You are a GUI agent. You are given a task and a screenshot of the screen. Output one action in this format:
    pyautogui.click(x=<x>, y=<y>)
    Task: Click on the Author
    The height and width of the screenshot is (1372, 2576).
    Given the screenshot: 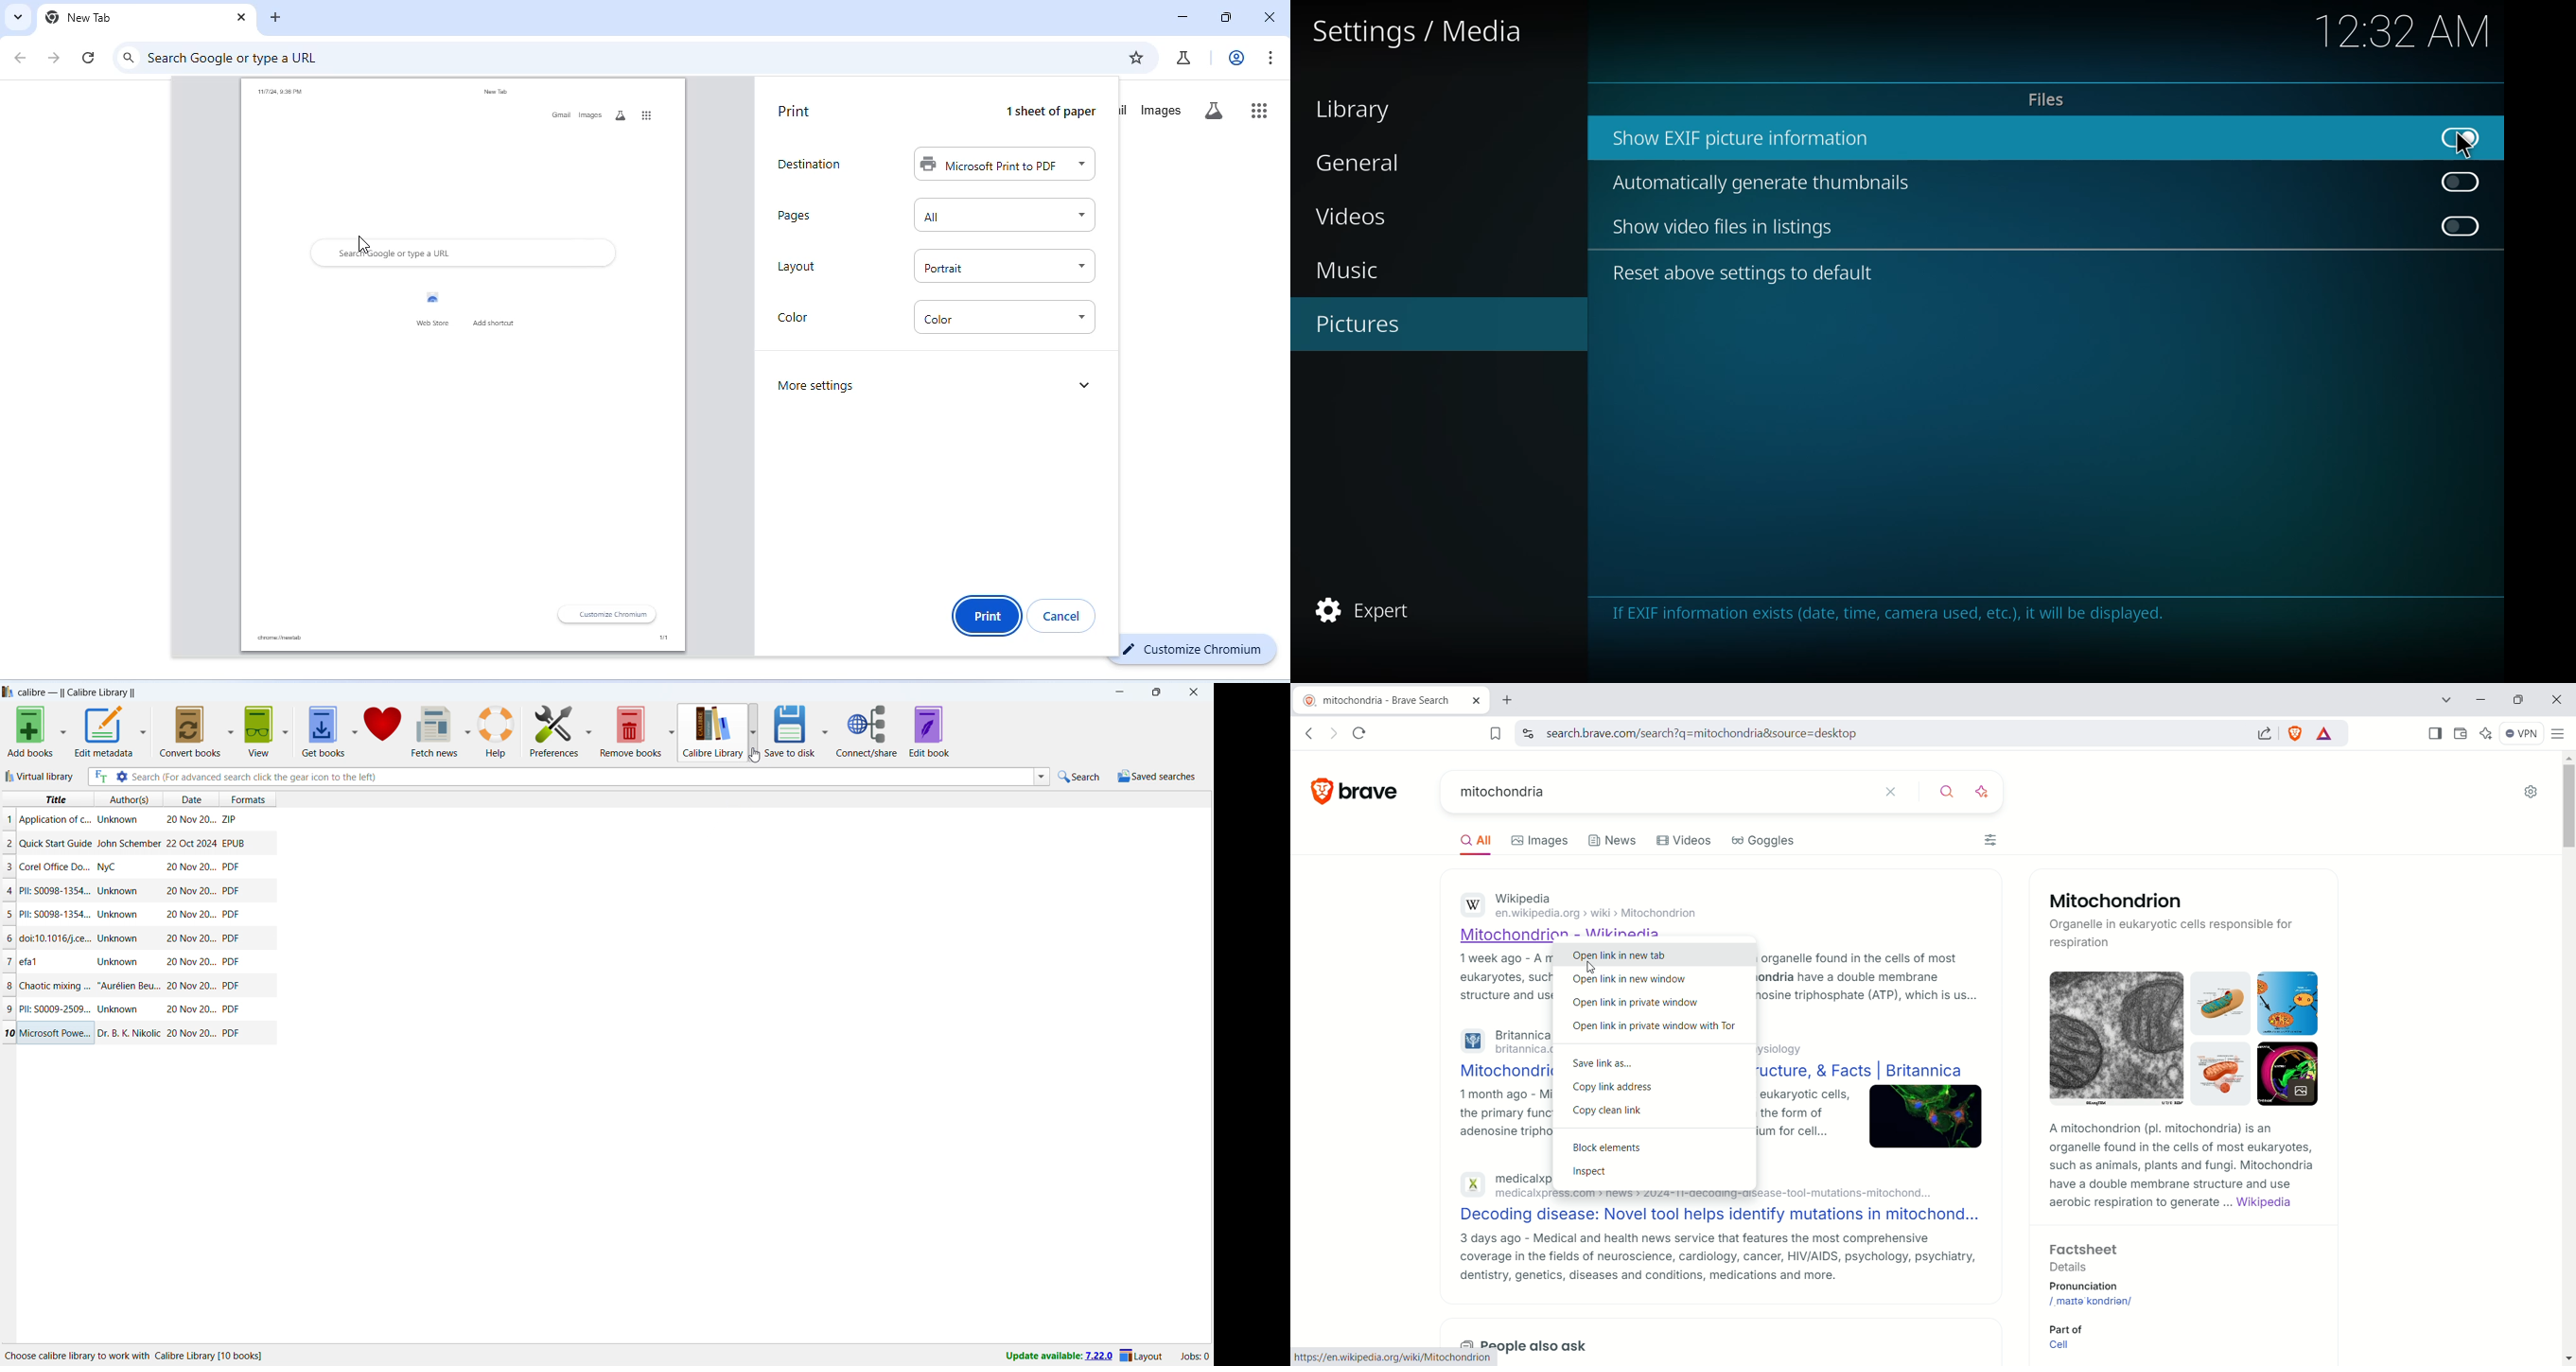 What is the action you would take?
    pyautogui.click(x=120, y=938)
    